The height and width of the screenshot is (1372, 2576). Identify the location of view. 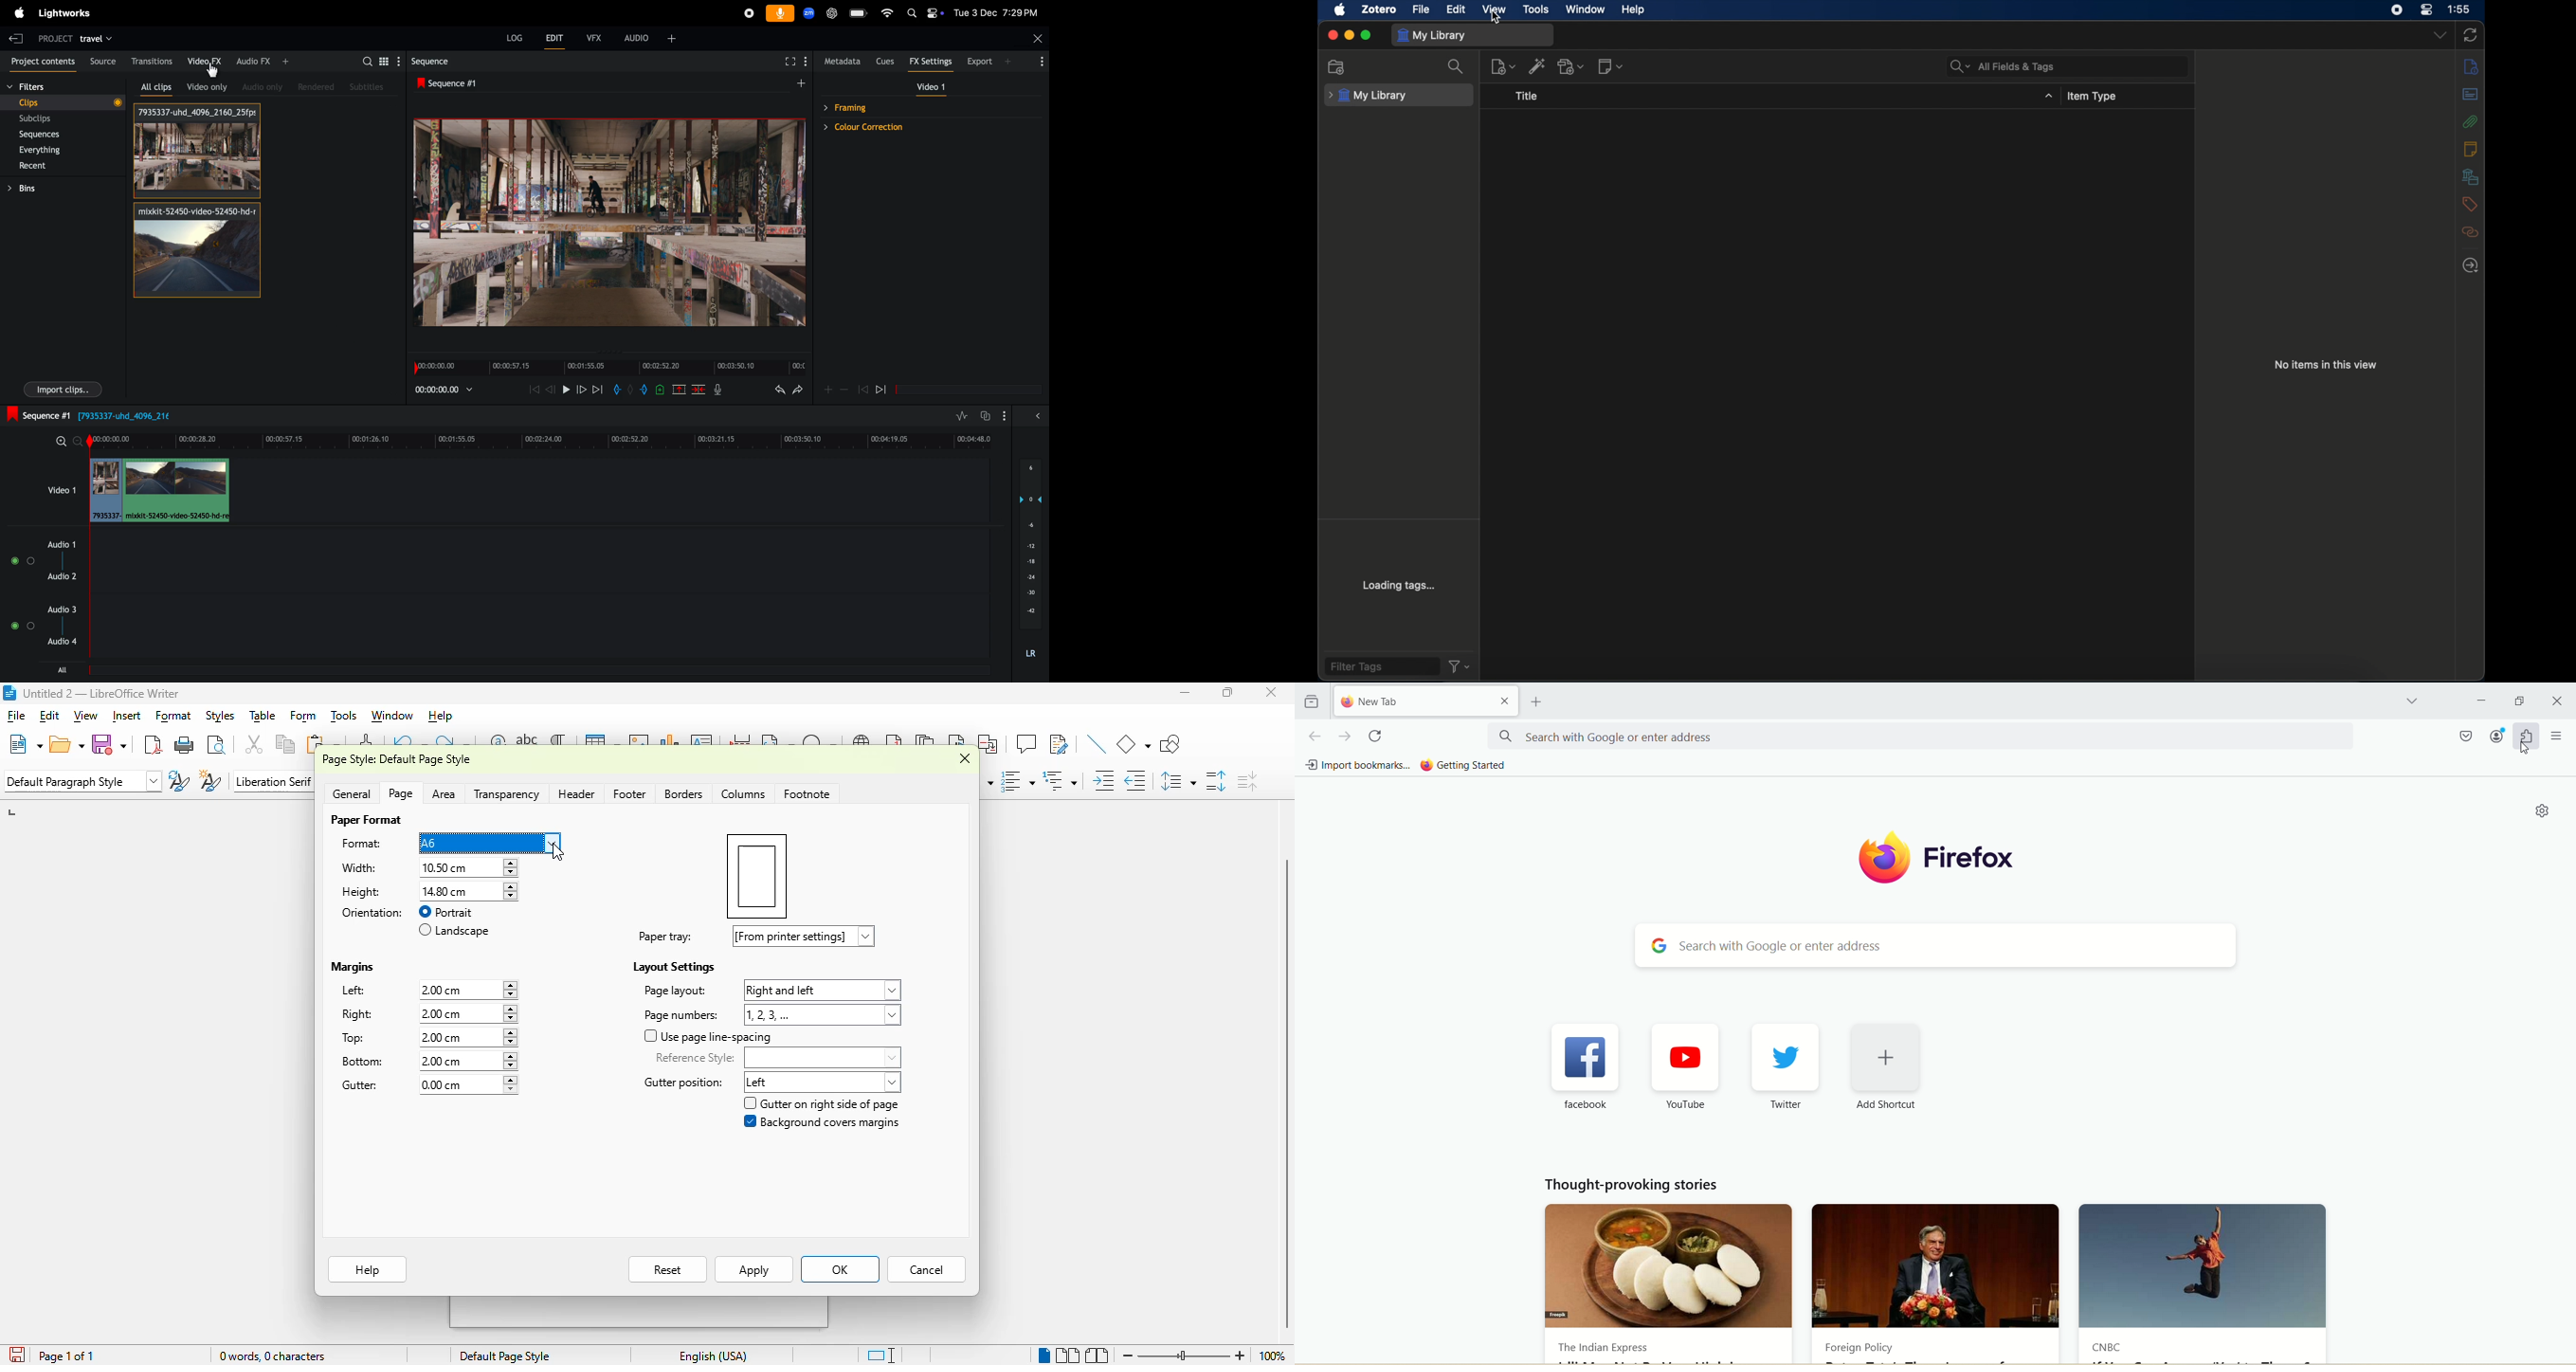
(85, 715).